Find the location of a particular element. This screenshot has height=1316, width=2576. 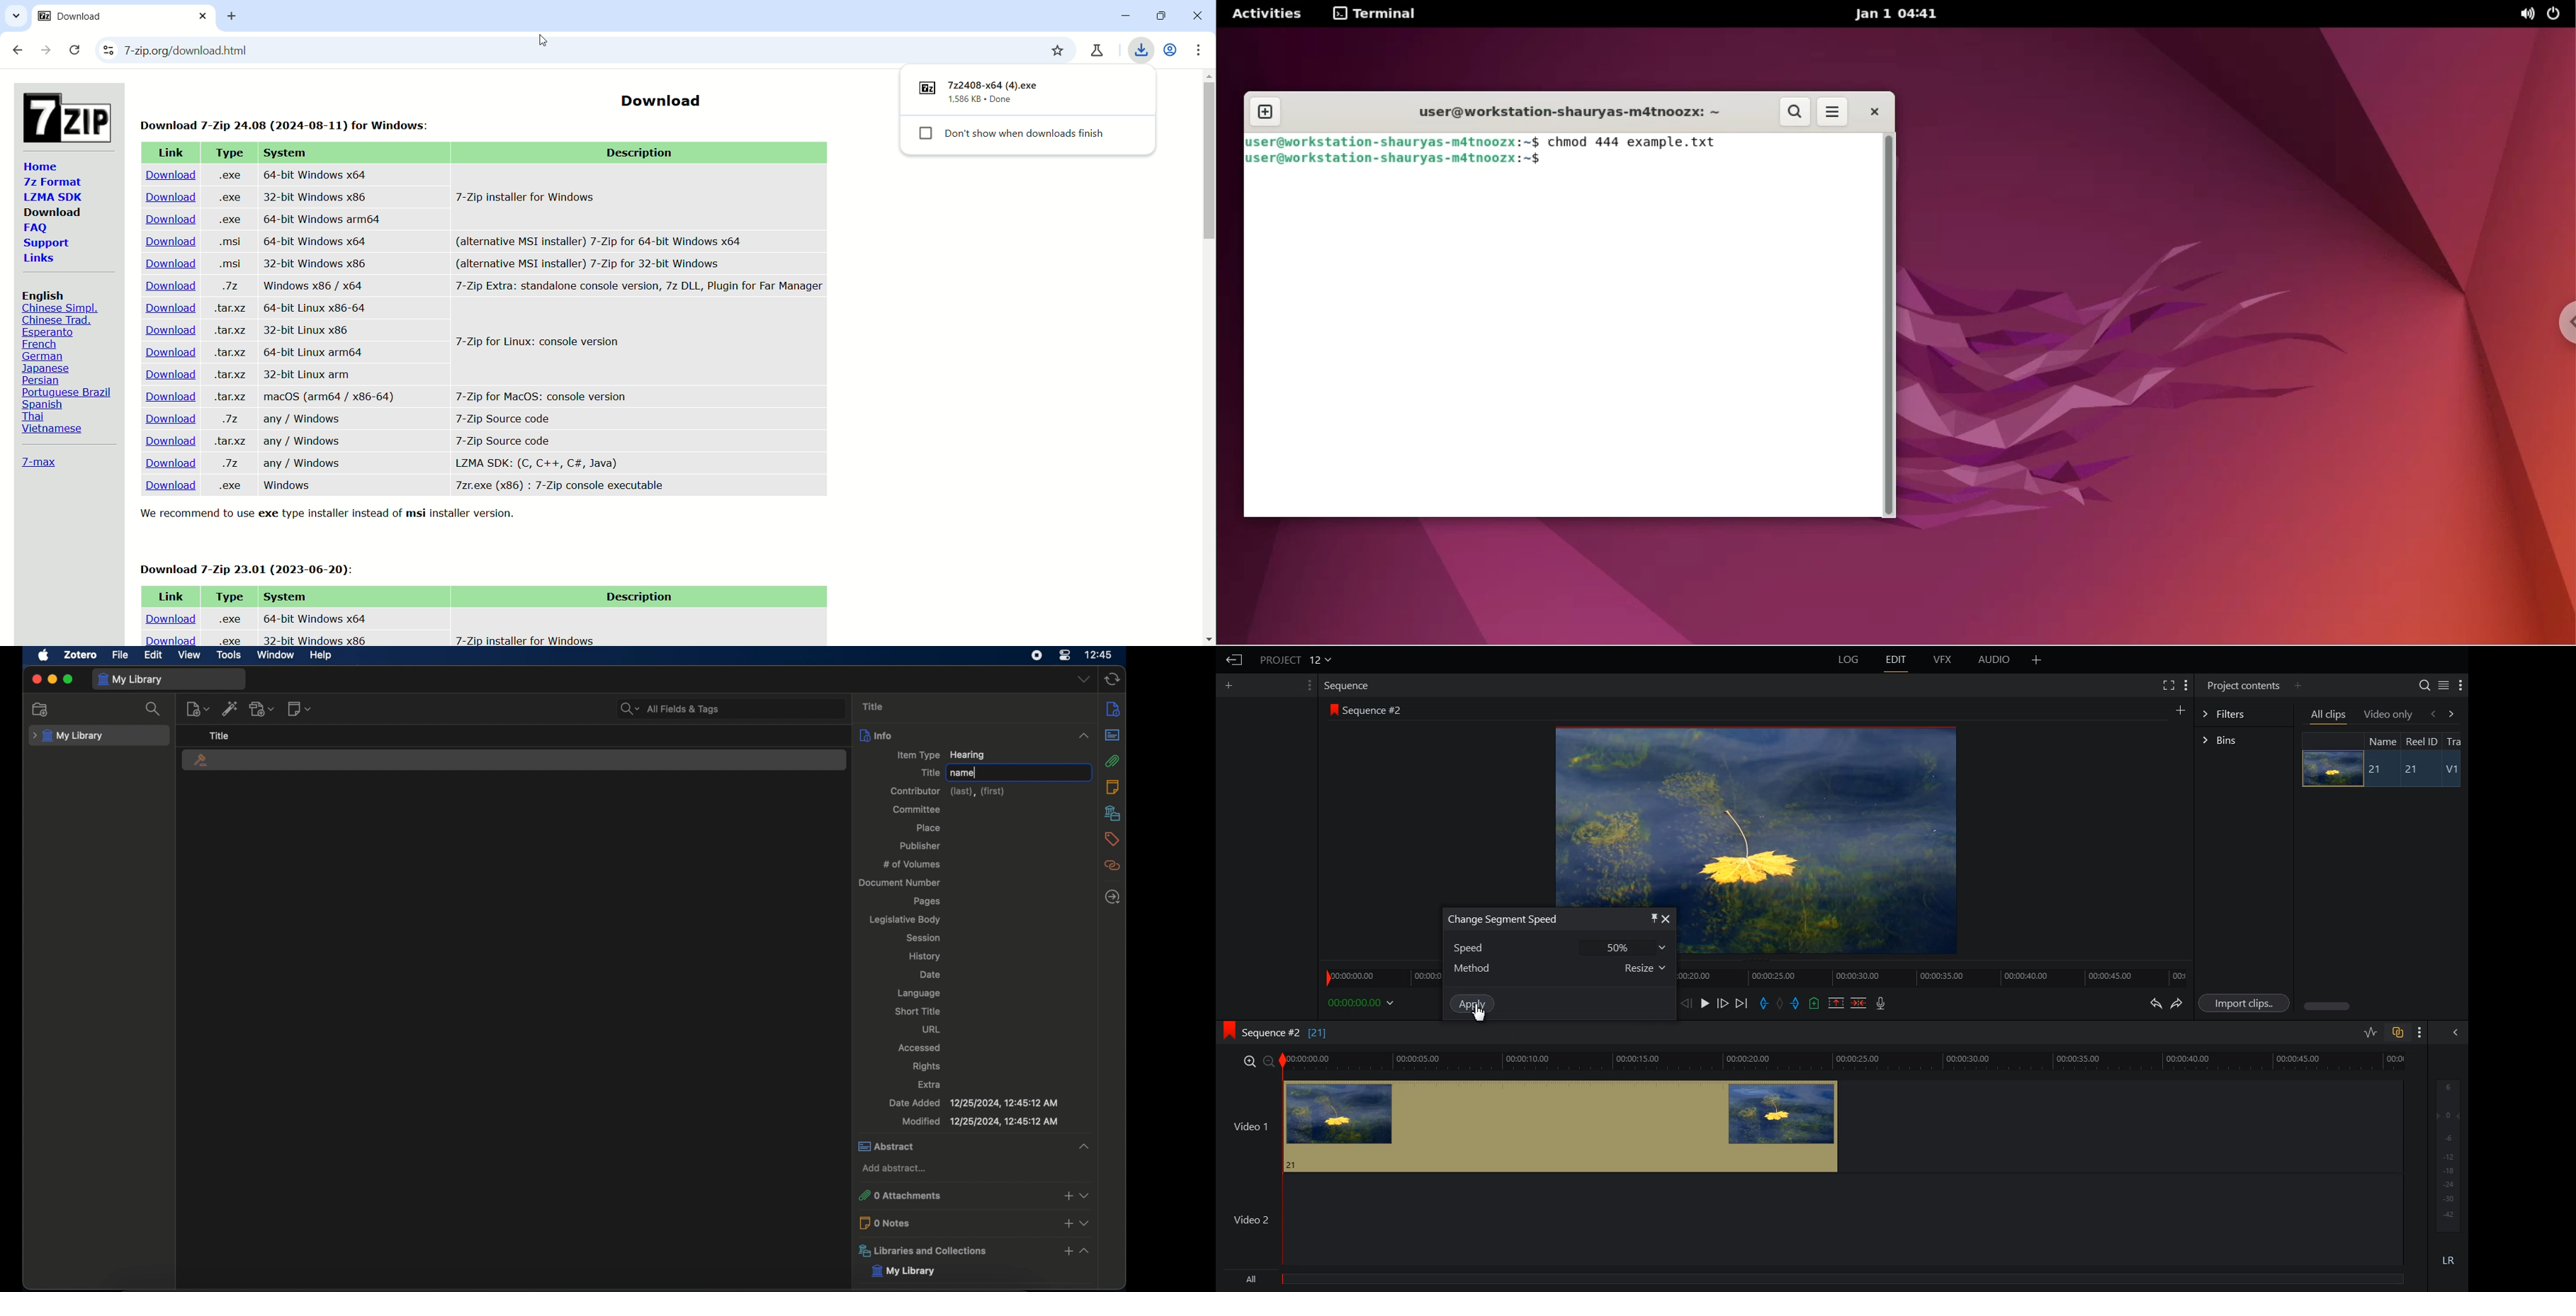

dropdown is located at coordinates (1084, 678).